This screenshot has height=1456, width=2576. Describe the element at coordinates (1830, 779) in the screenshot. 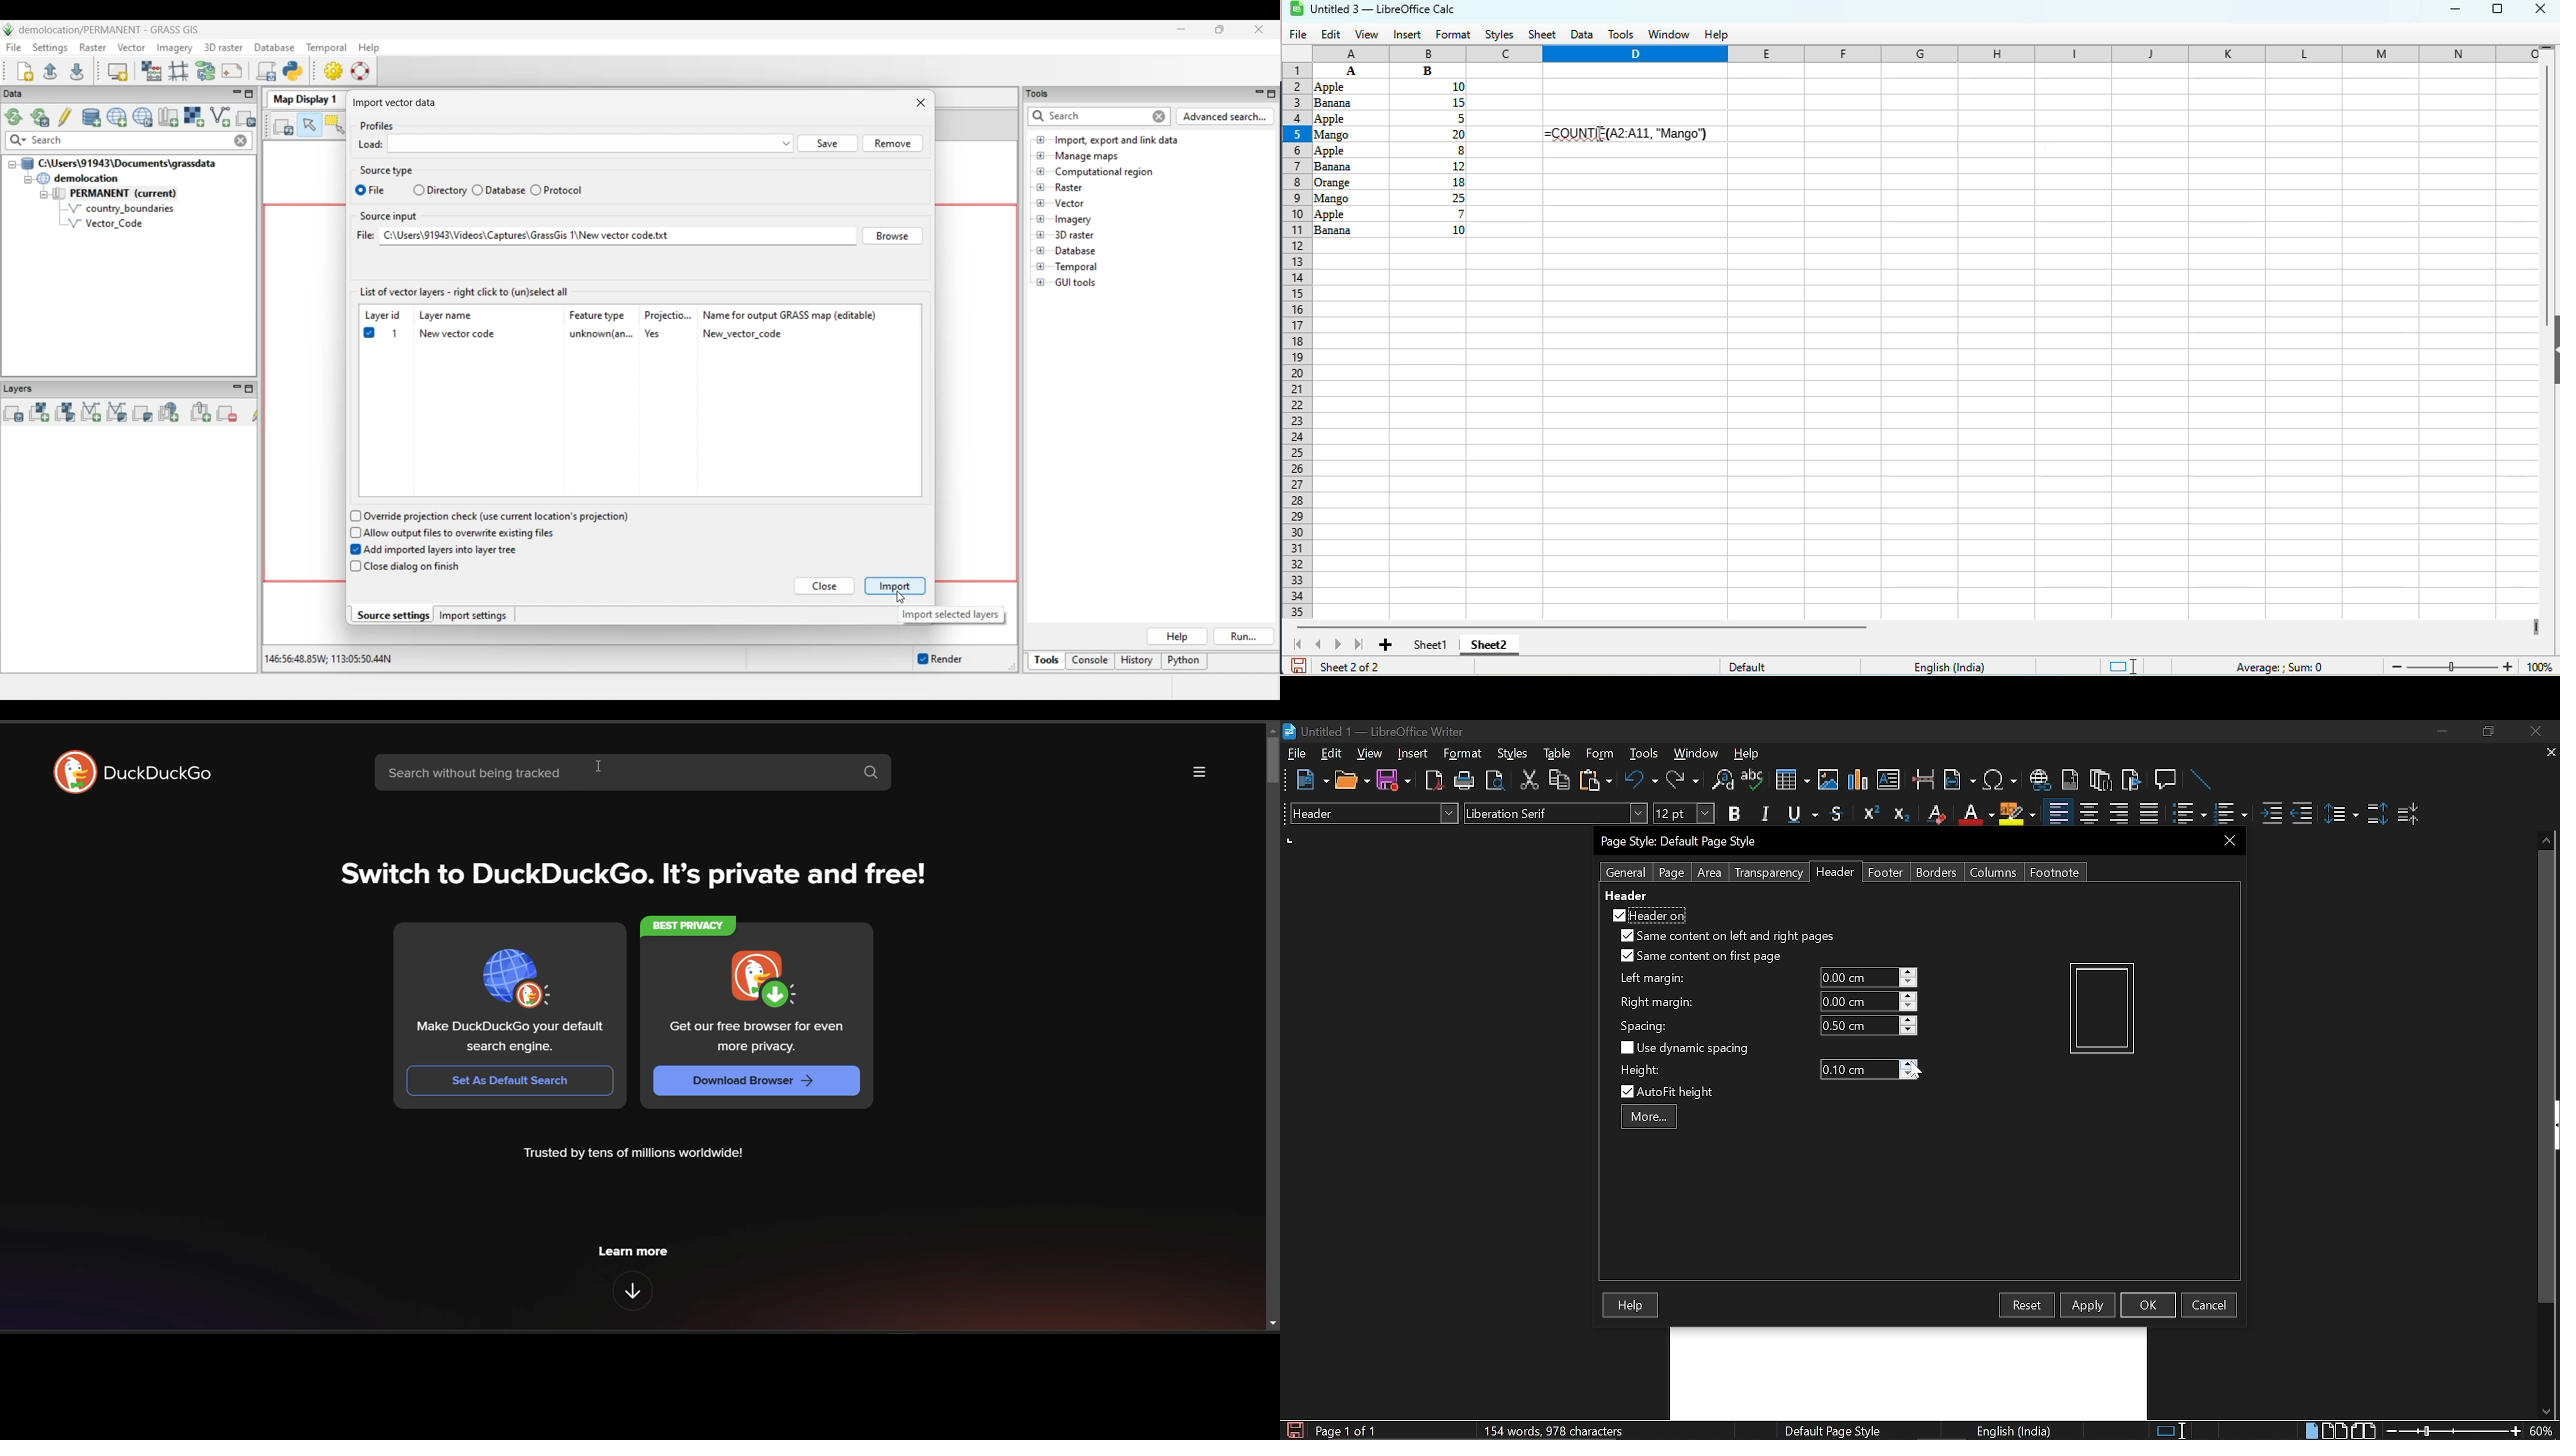

I see `Insert image` at that location.